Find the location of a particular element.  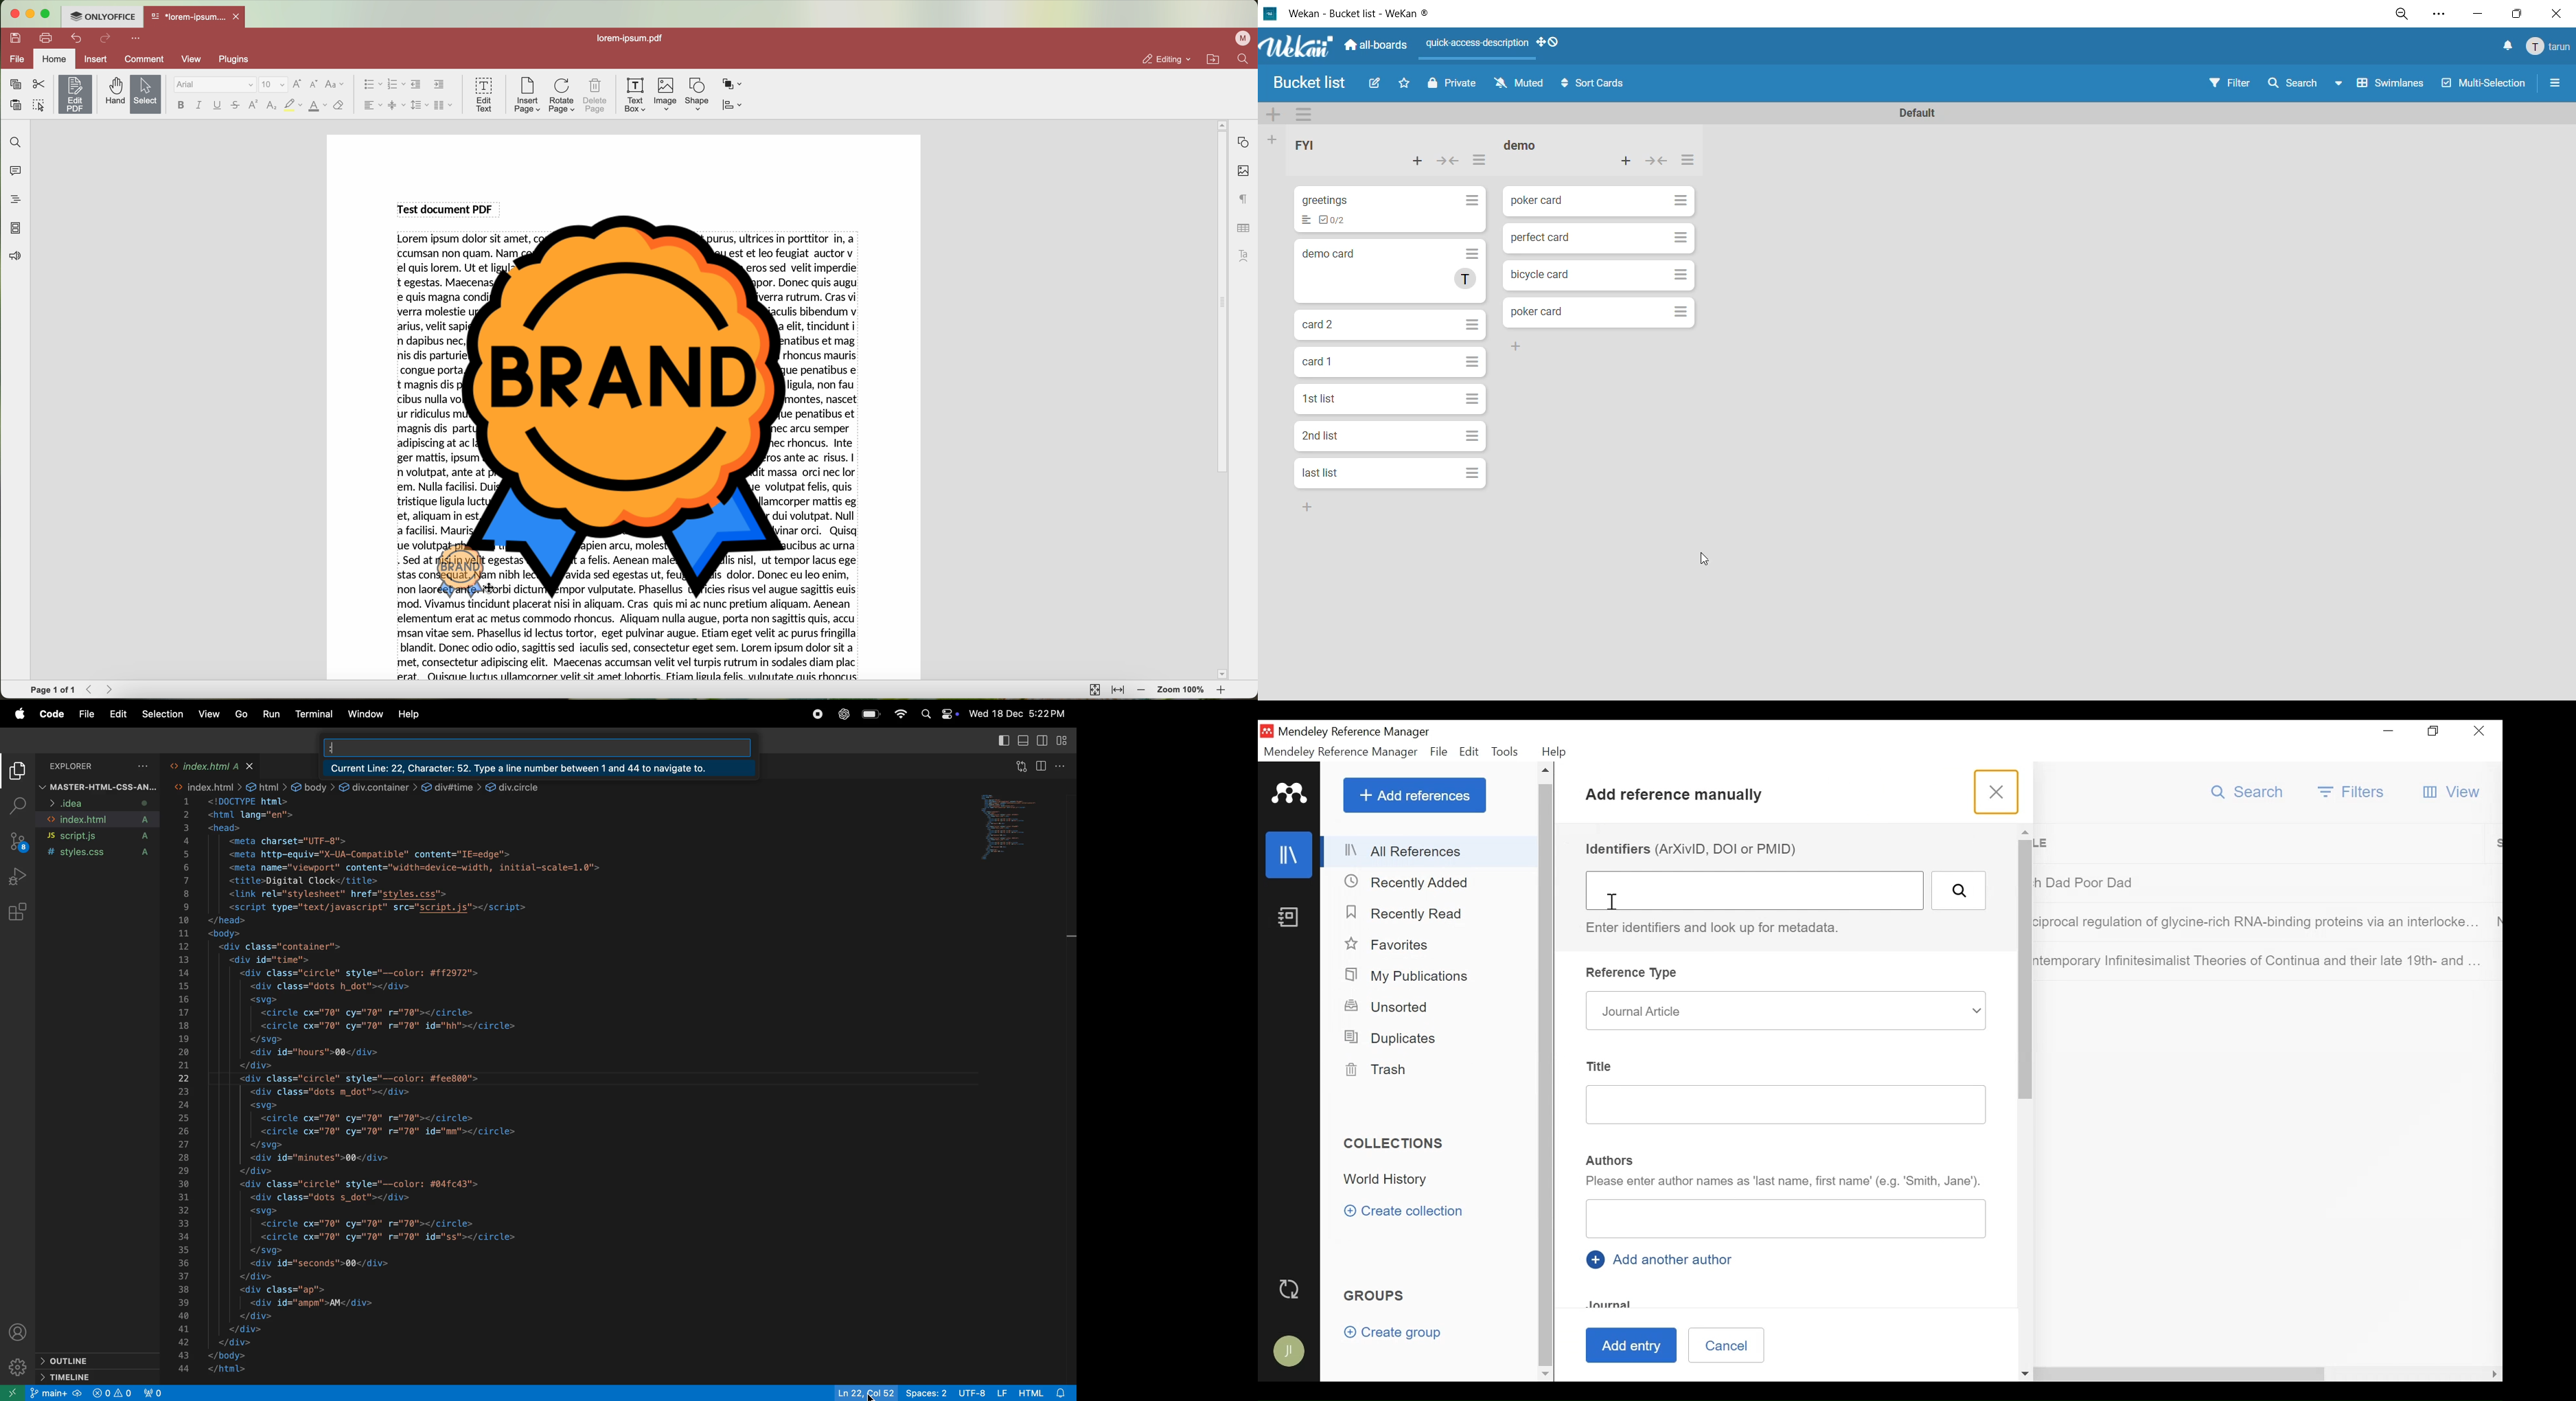

editing is located at coordinates (1166, 59).